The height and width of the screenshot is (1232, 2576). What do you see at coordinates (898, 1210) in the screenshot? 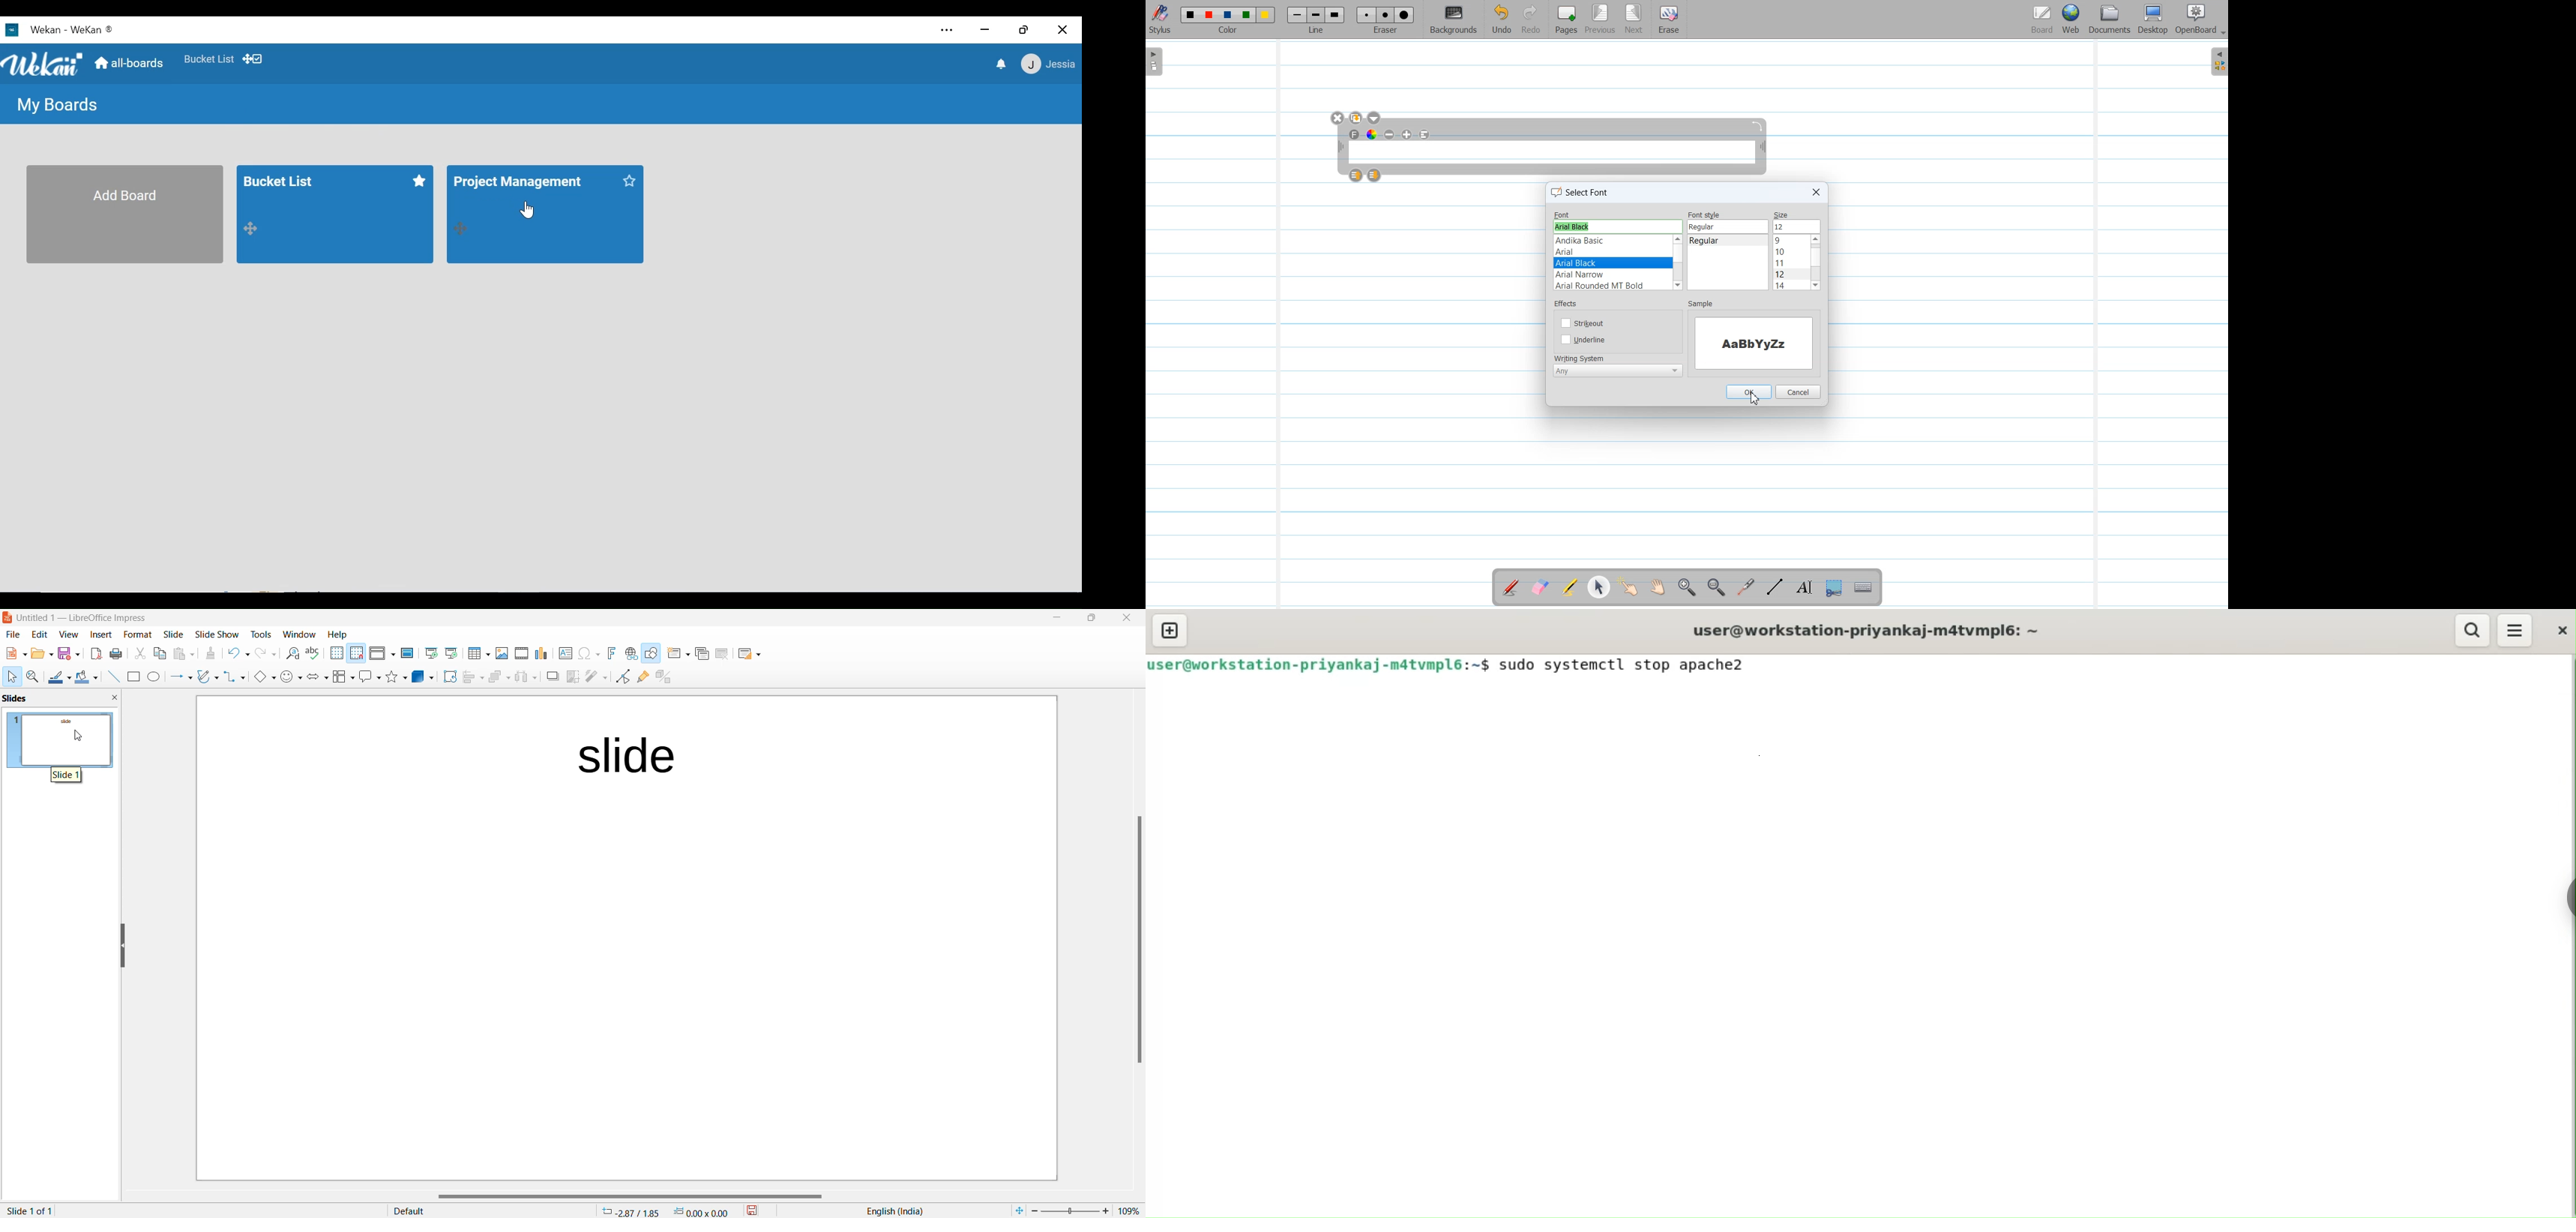
I see `text language` at bounding box center [898, 1210].